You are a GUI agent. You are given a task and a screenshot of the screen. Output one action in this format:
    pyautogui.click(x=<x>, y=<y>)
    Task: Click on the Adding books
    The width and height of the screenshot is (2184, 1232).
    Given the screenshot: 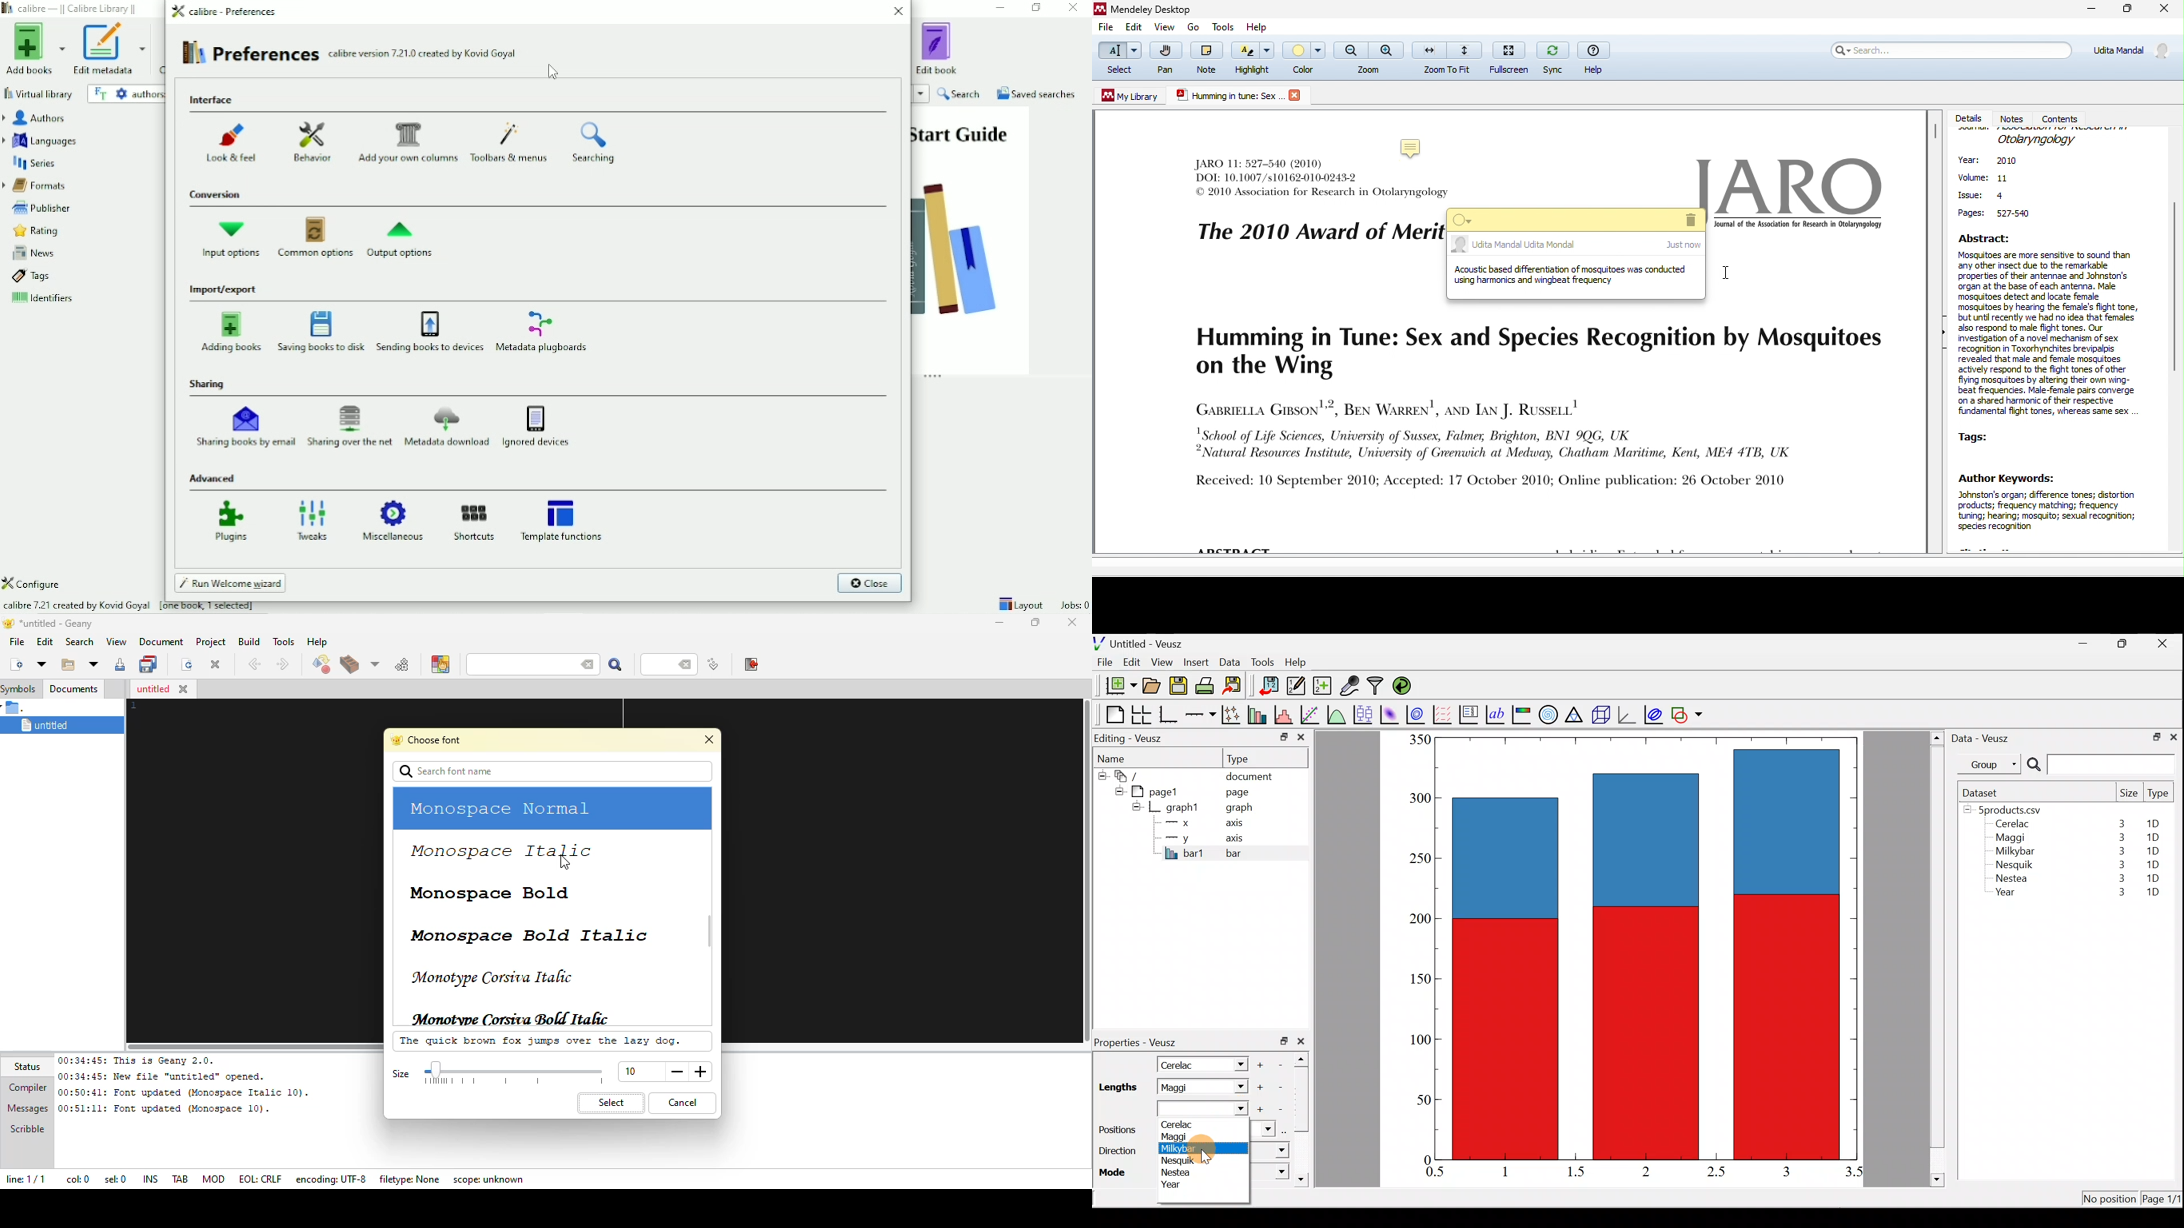 What is the action you would take?
    pyautogui.click(x=231, y=332)
    